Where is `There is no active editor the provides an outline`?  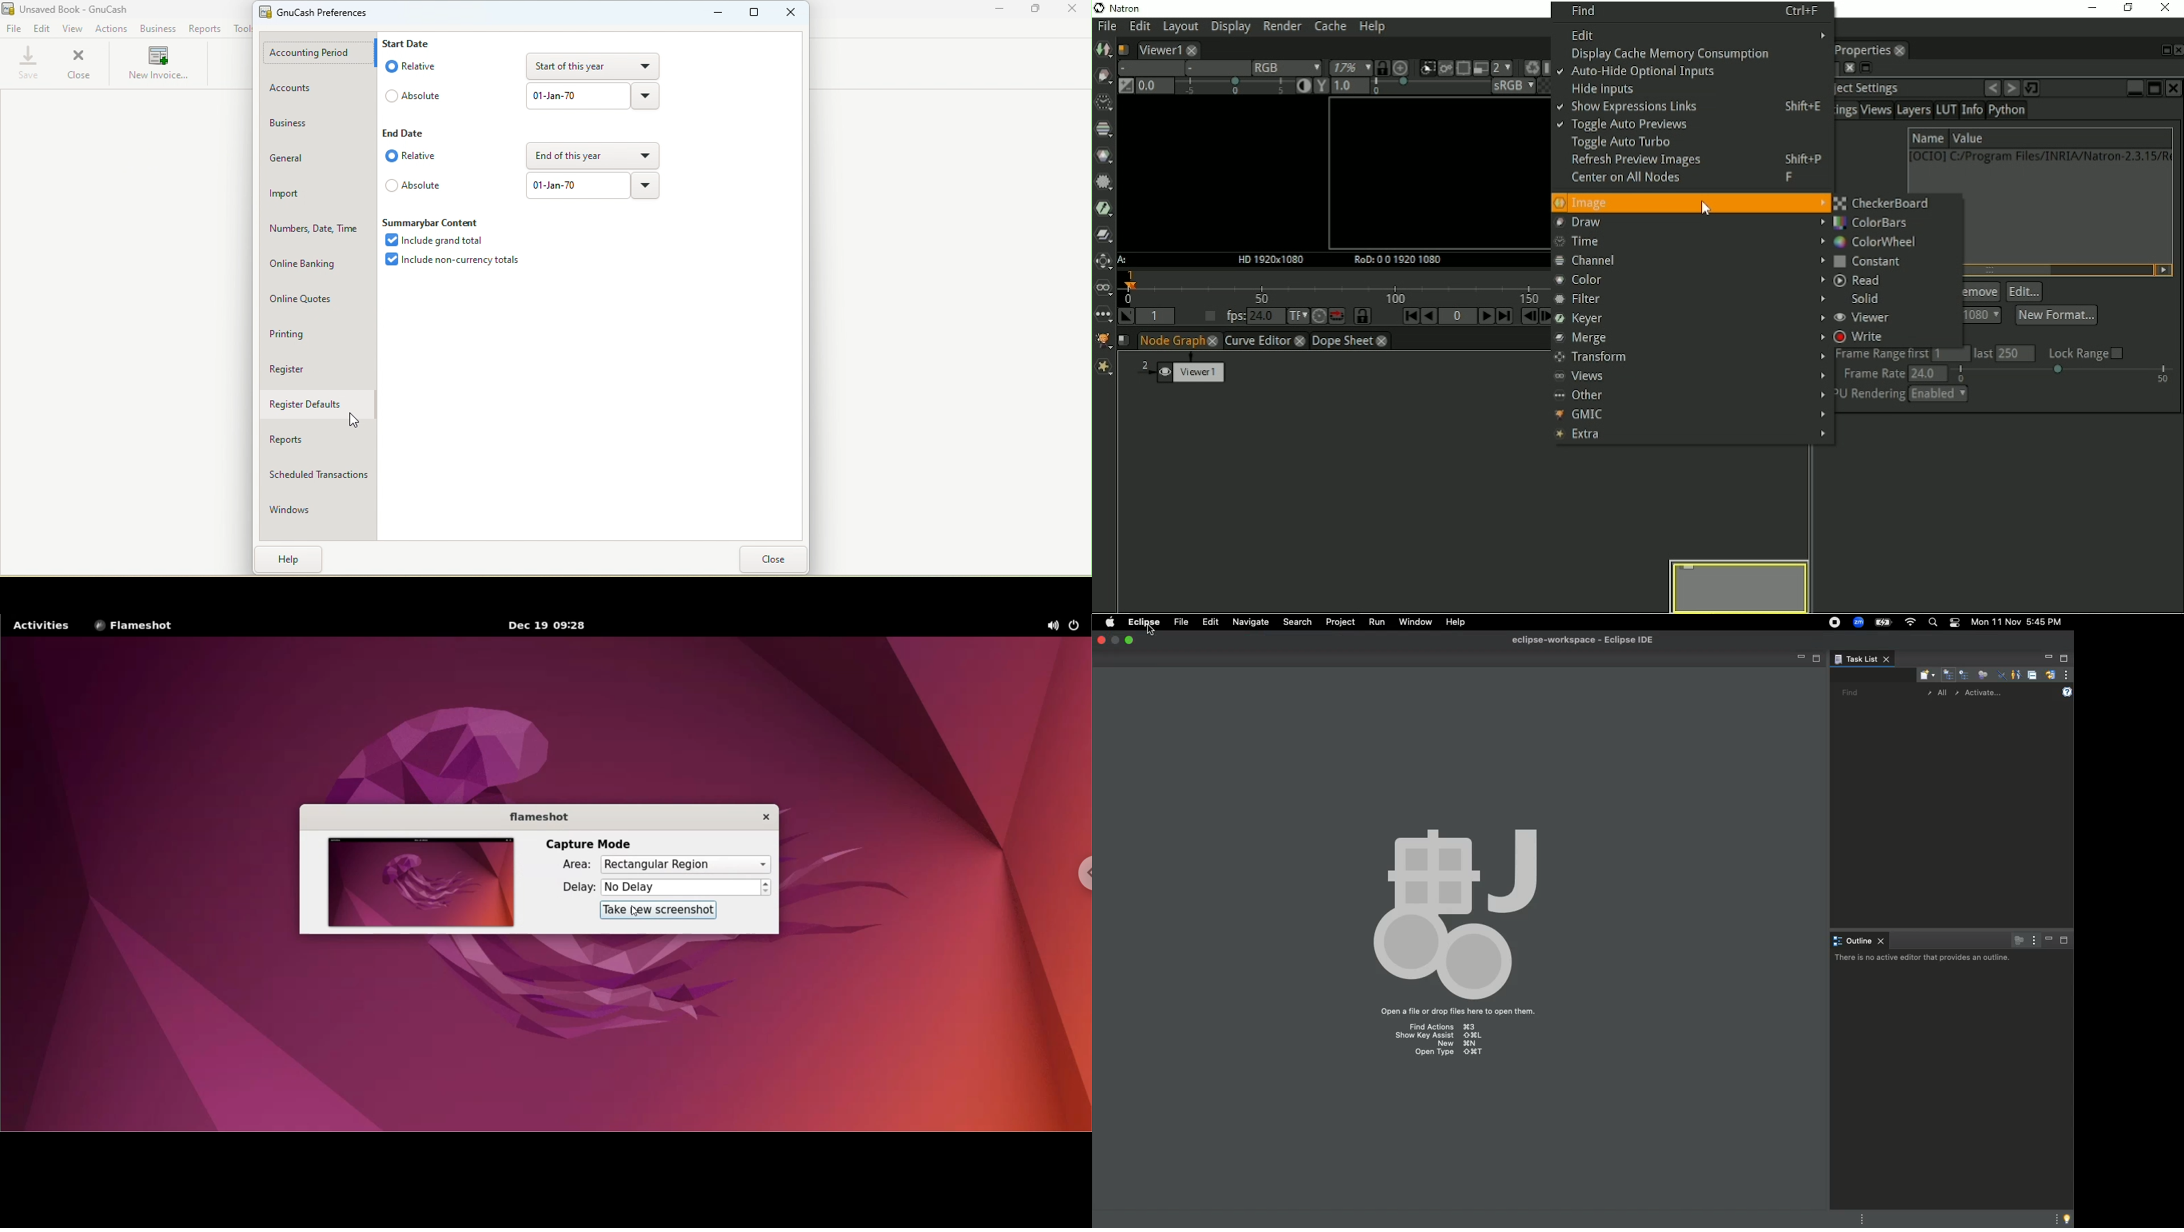 There is no active editor the provides an outline is located at coordinates (1924, 959).